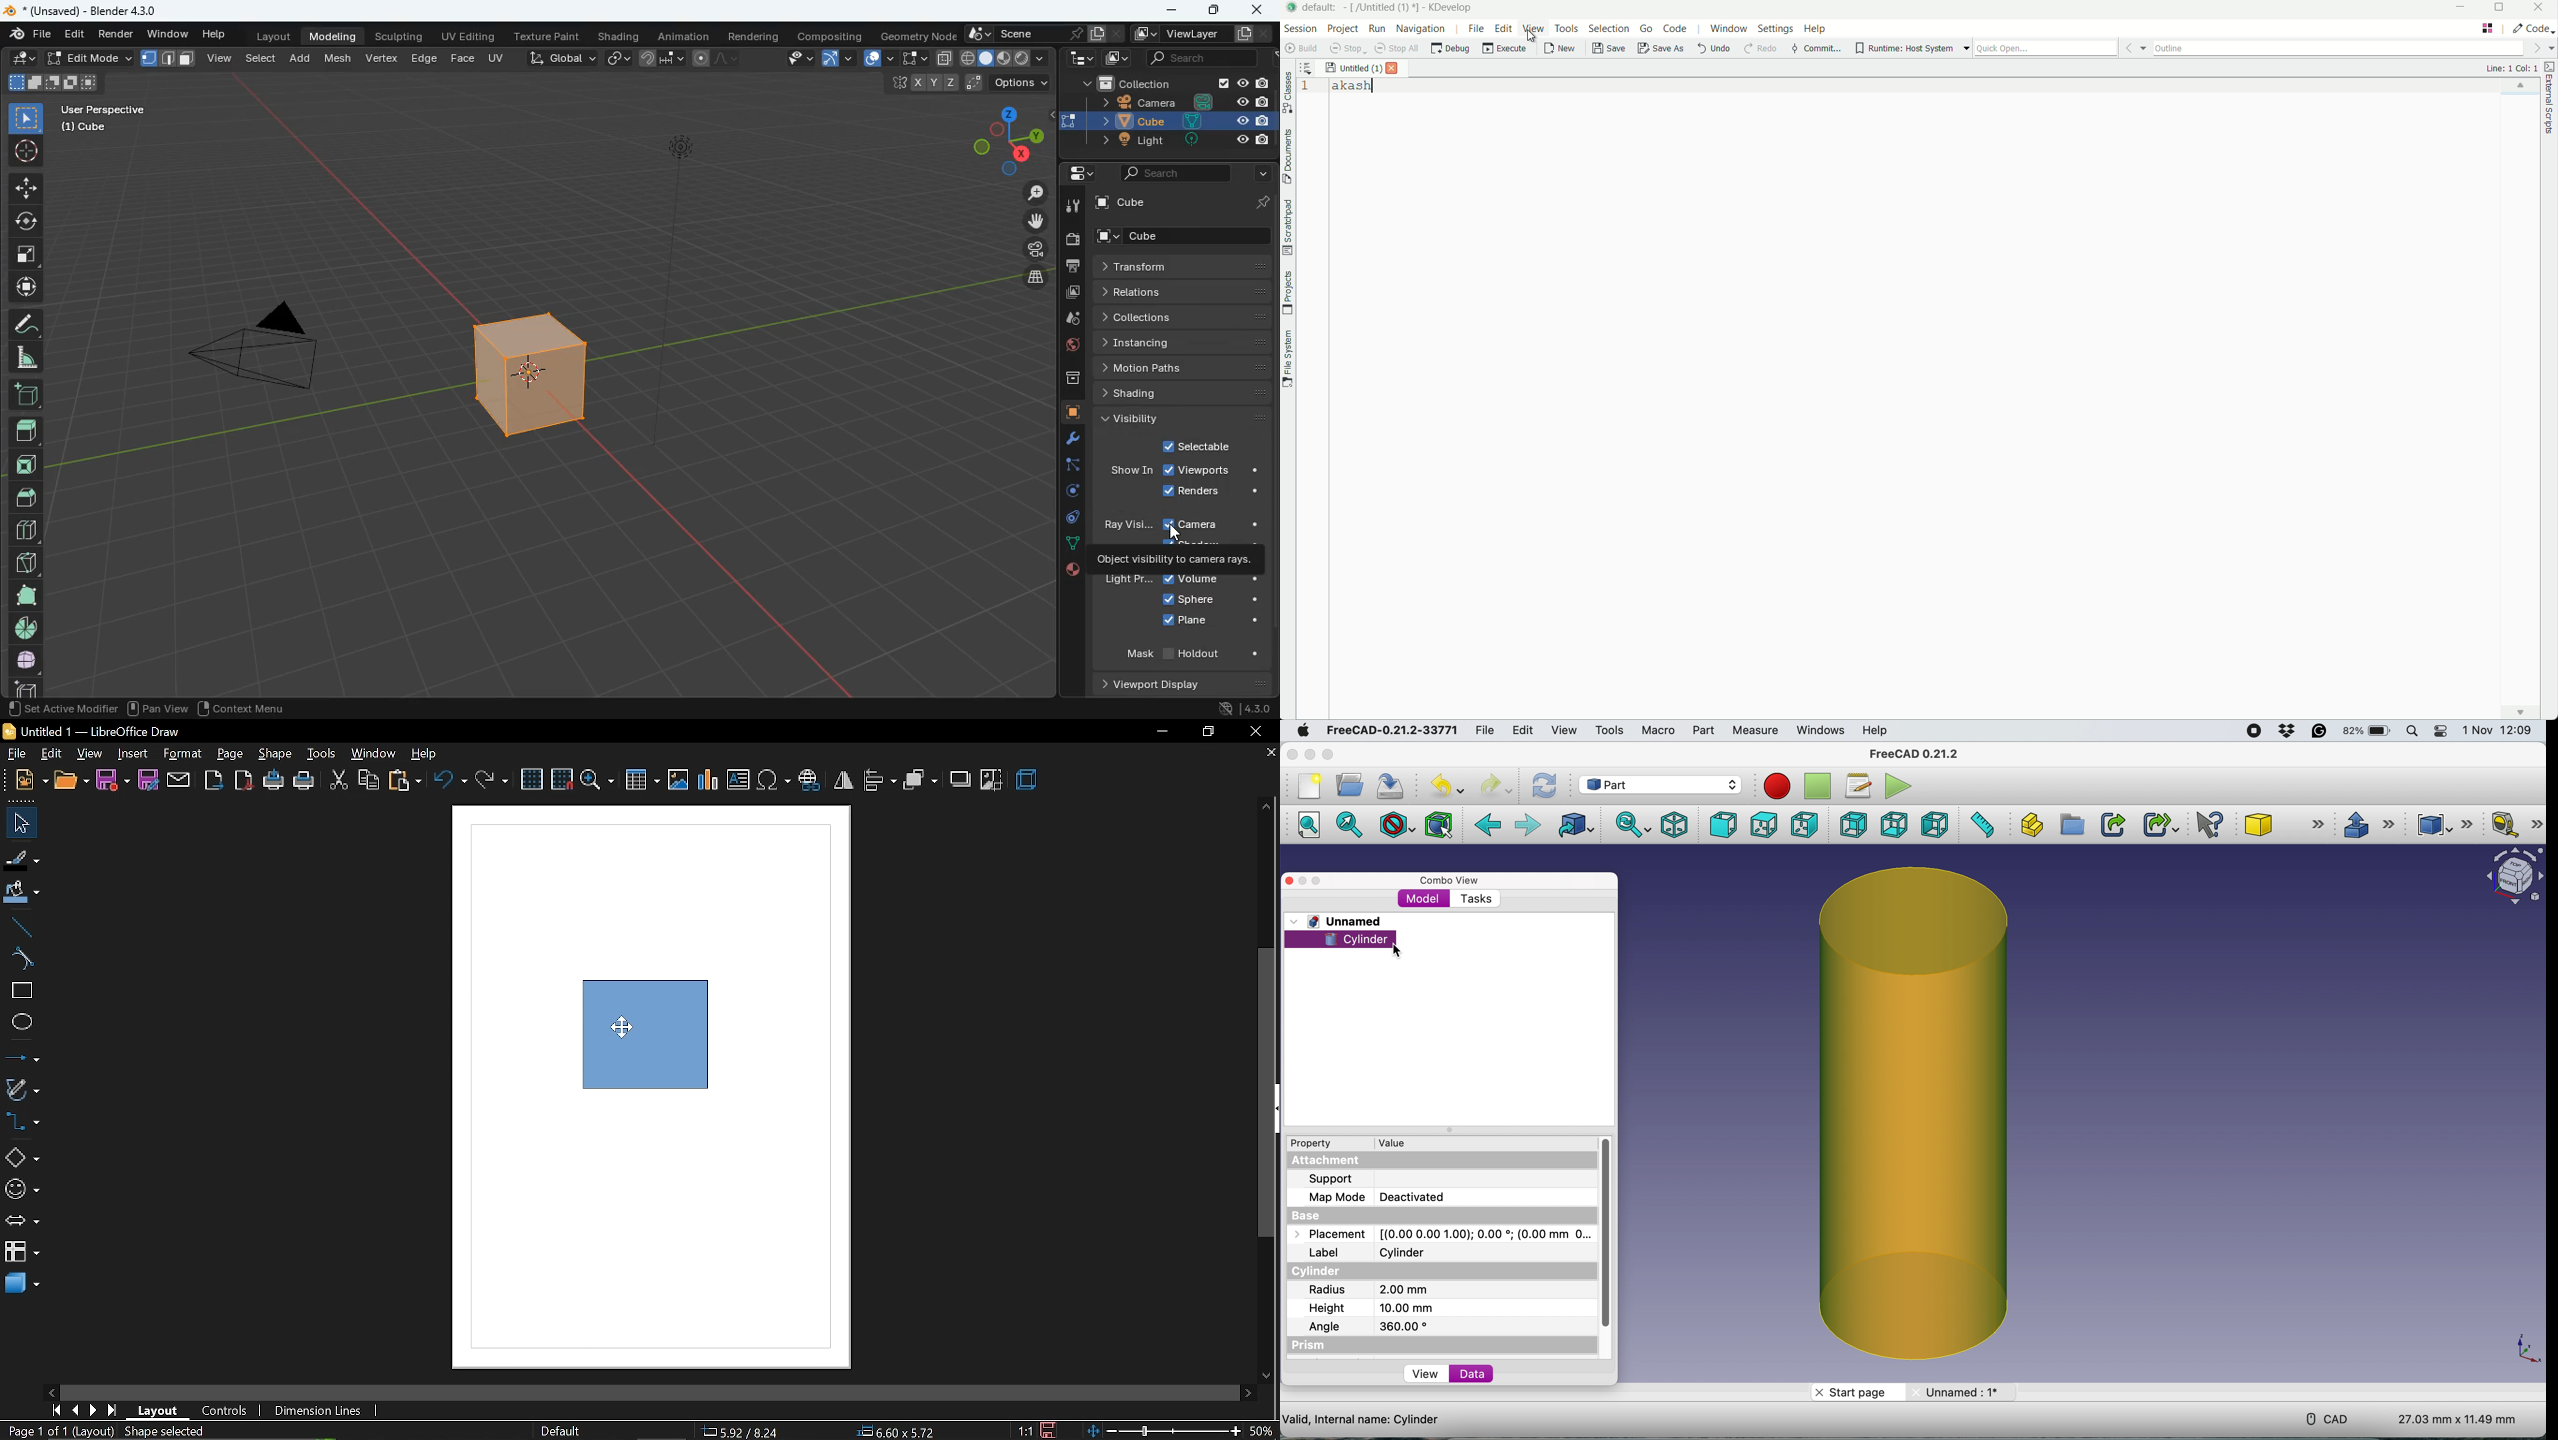  Describe the element at coordinates (381, 61) in the screenshot. I see `vertex` at that location.